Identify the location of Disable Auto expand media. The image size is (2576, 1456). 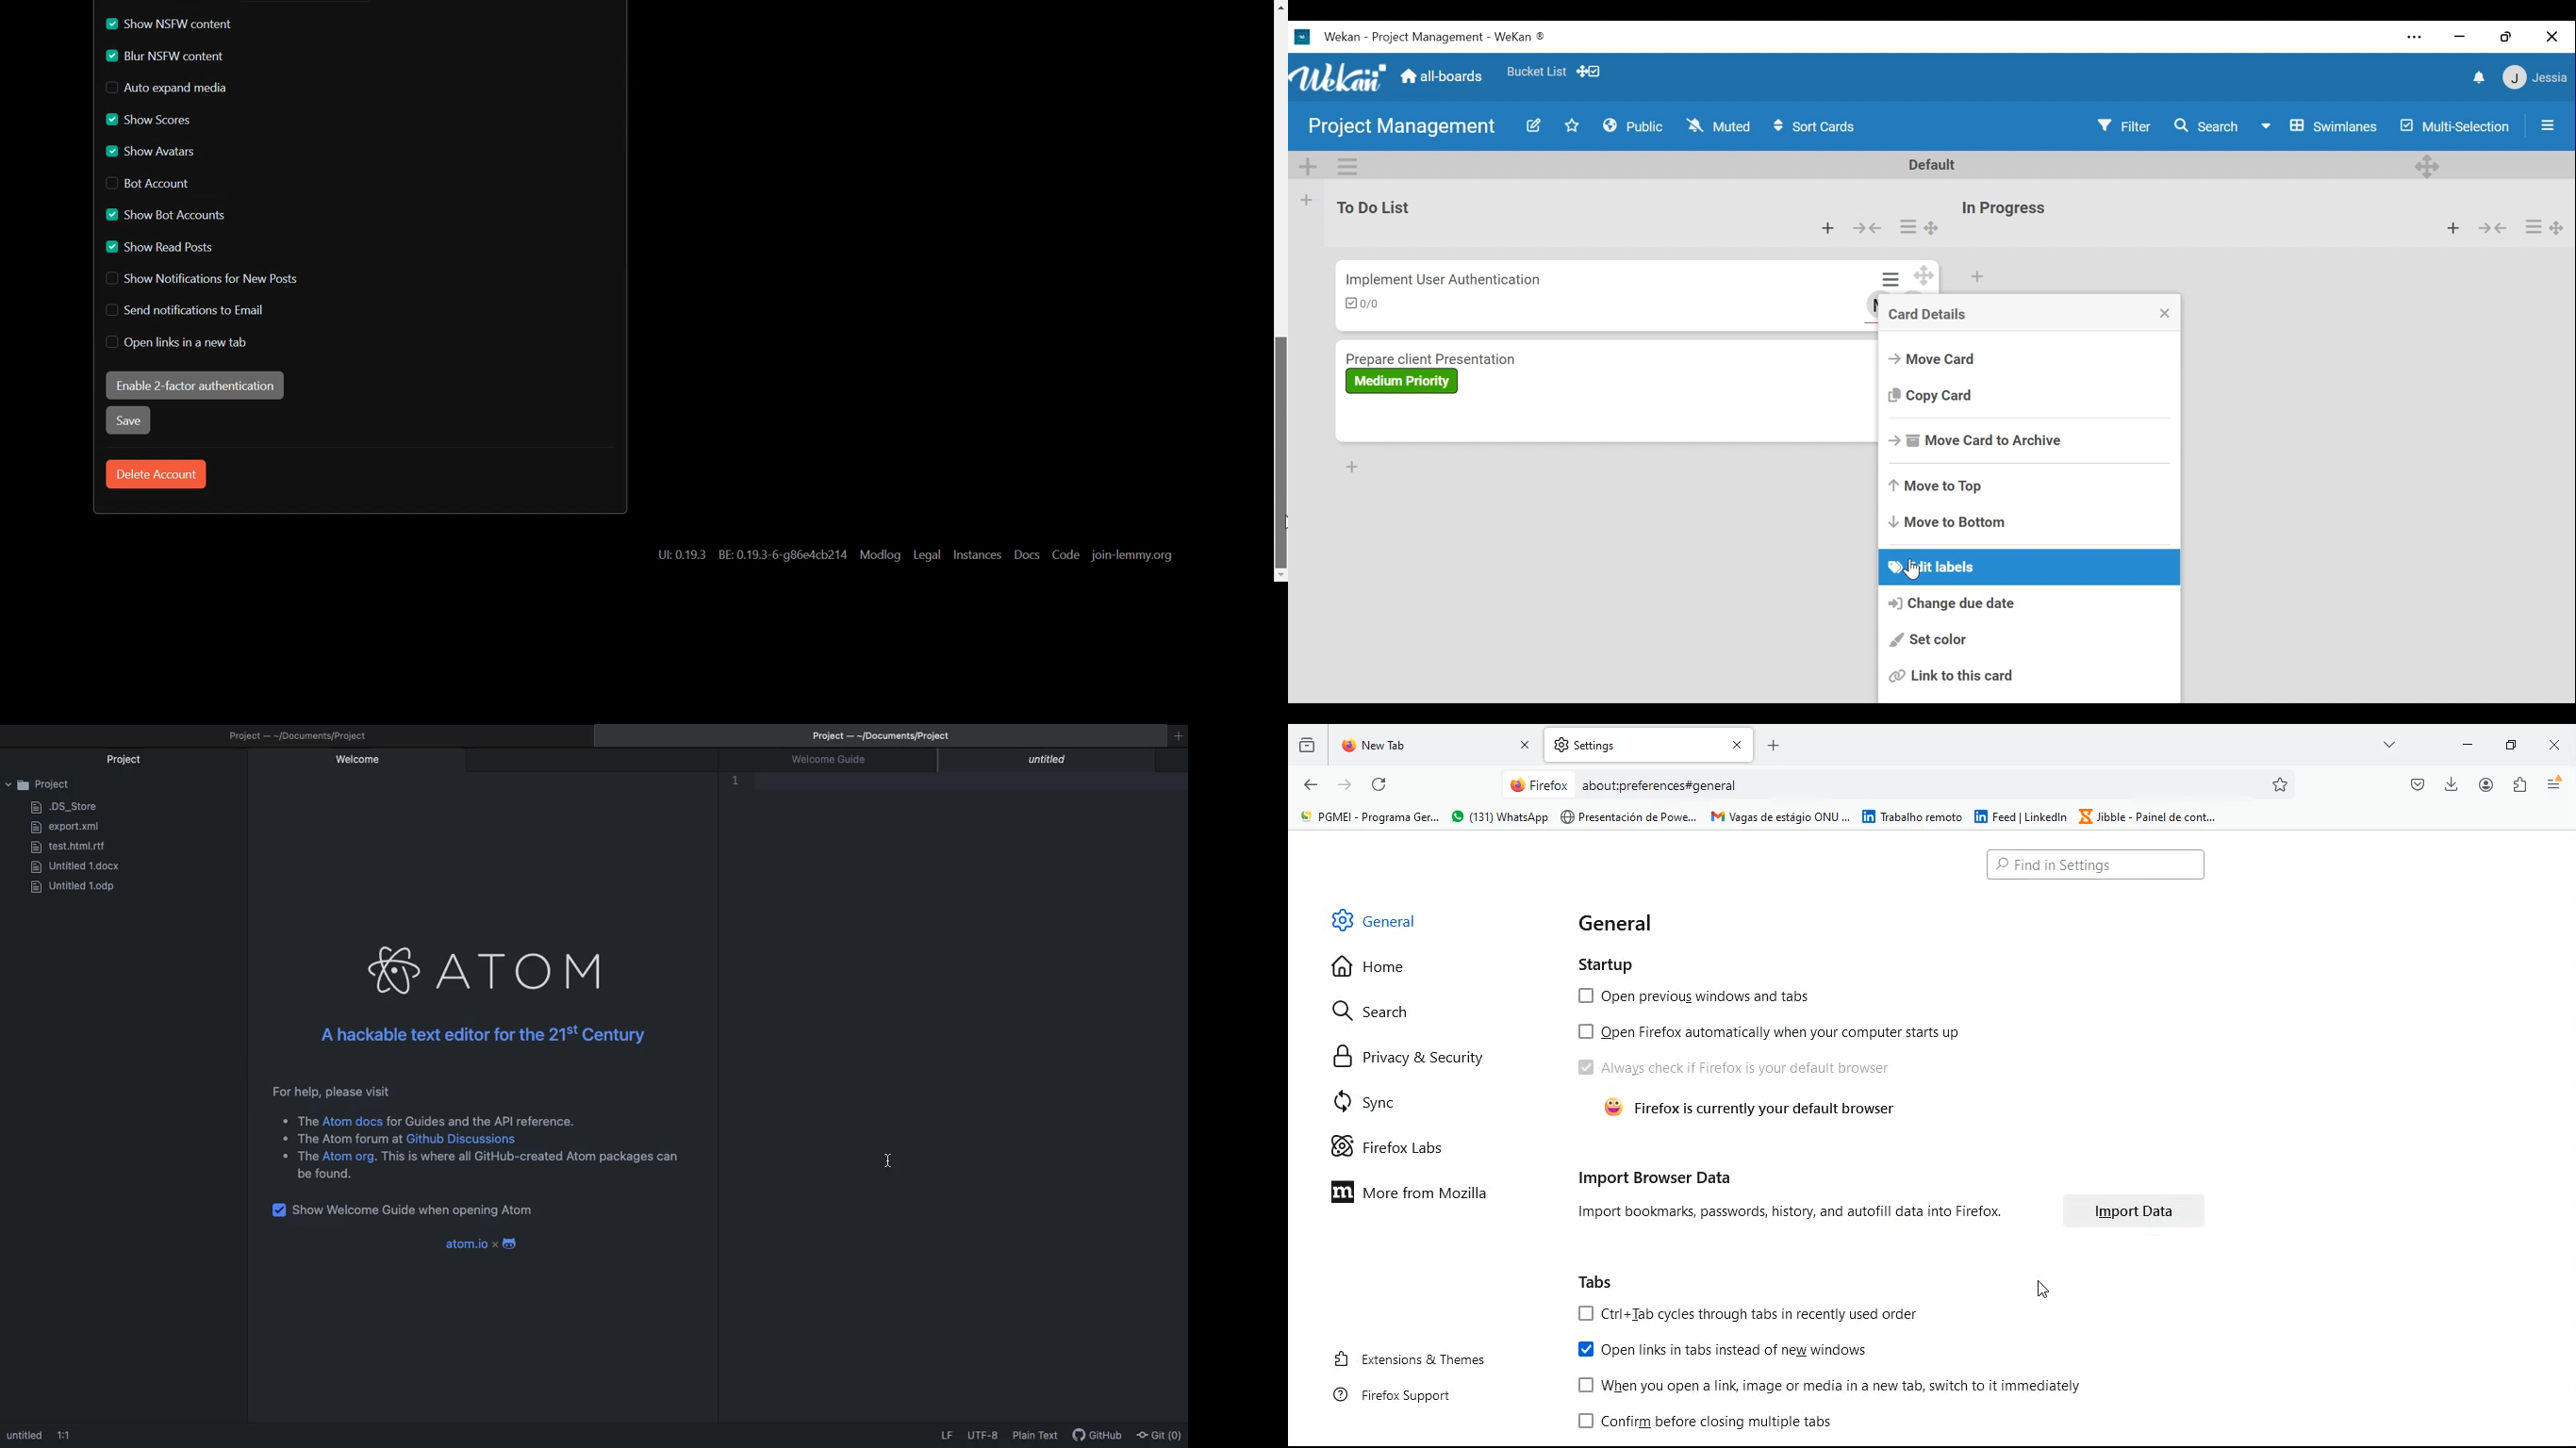
(189, 89).